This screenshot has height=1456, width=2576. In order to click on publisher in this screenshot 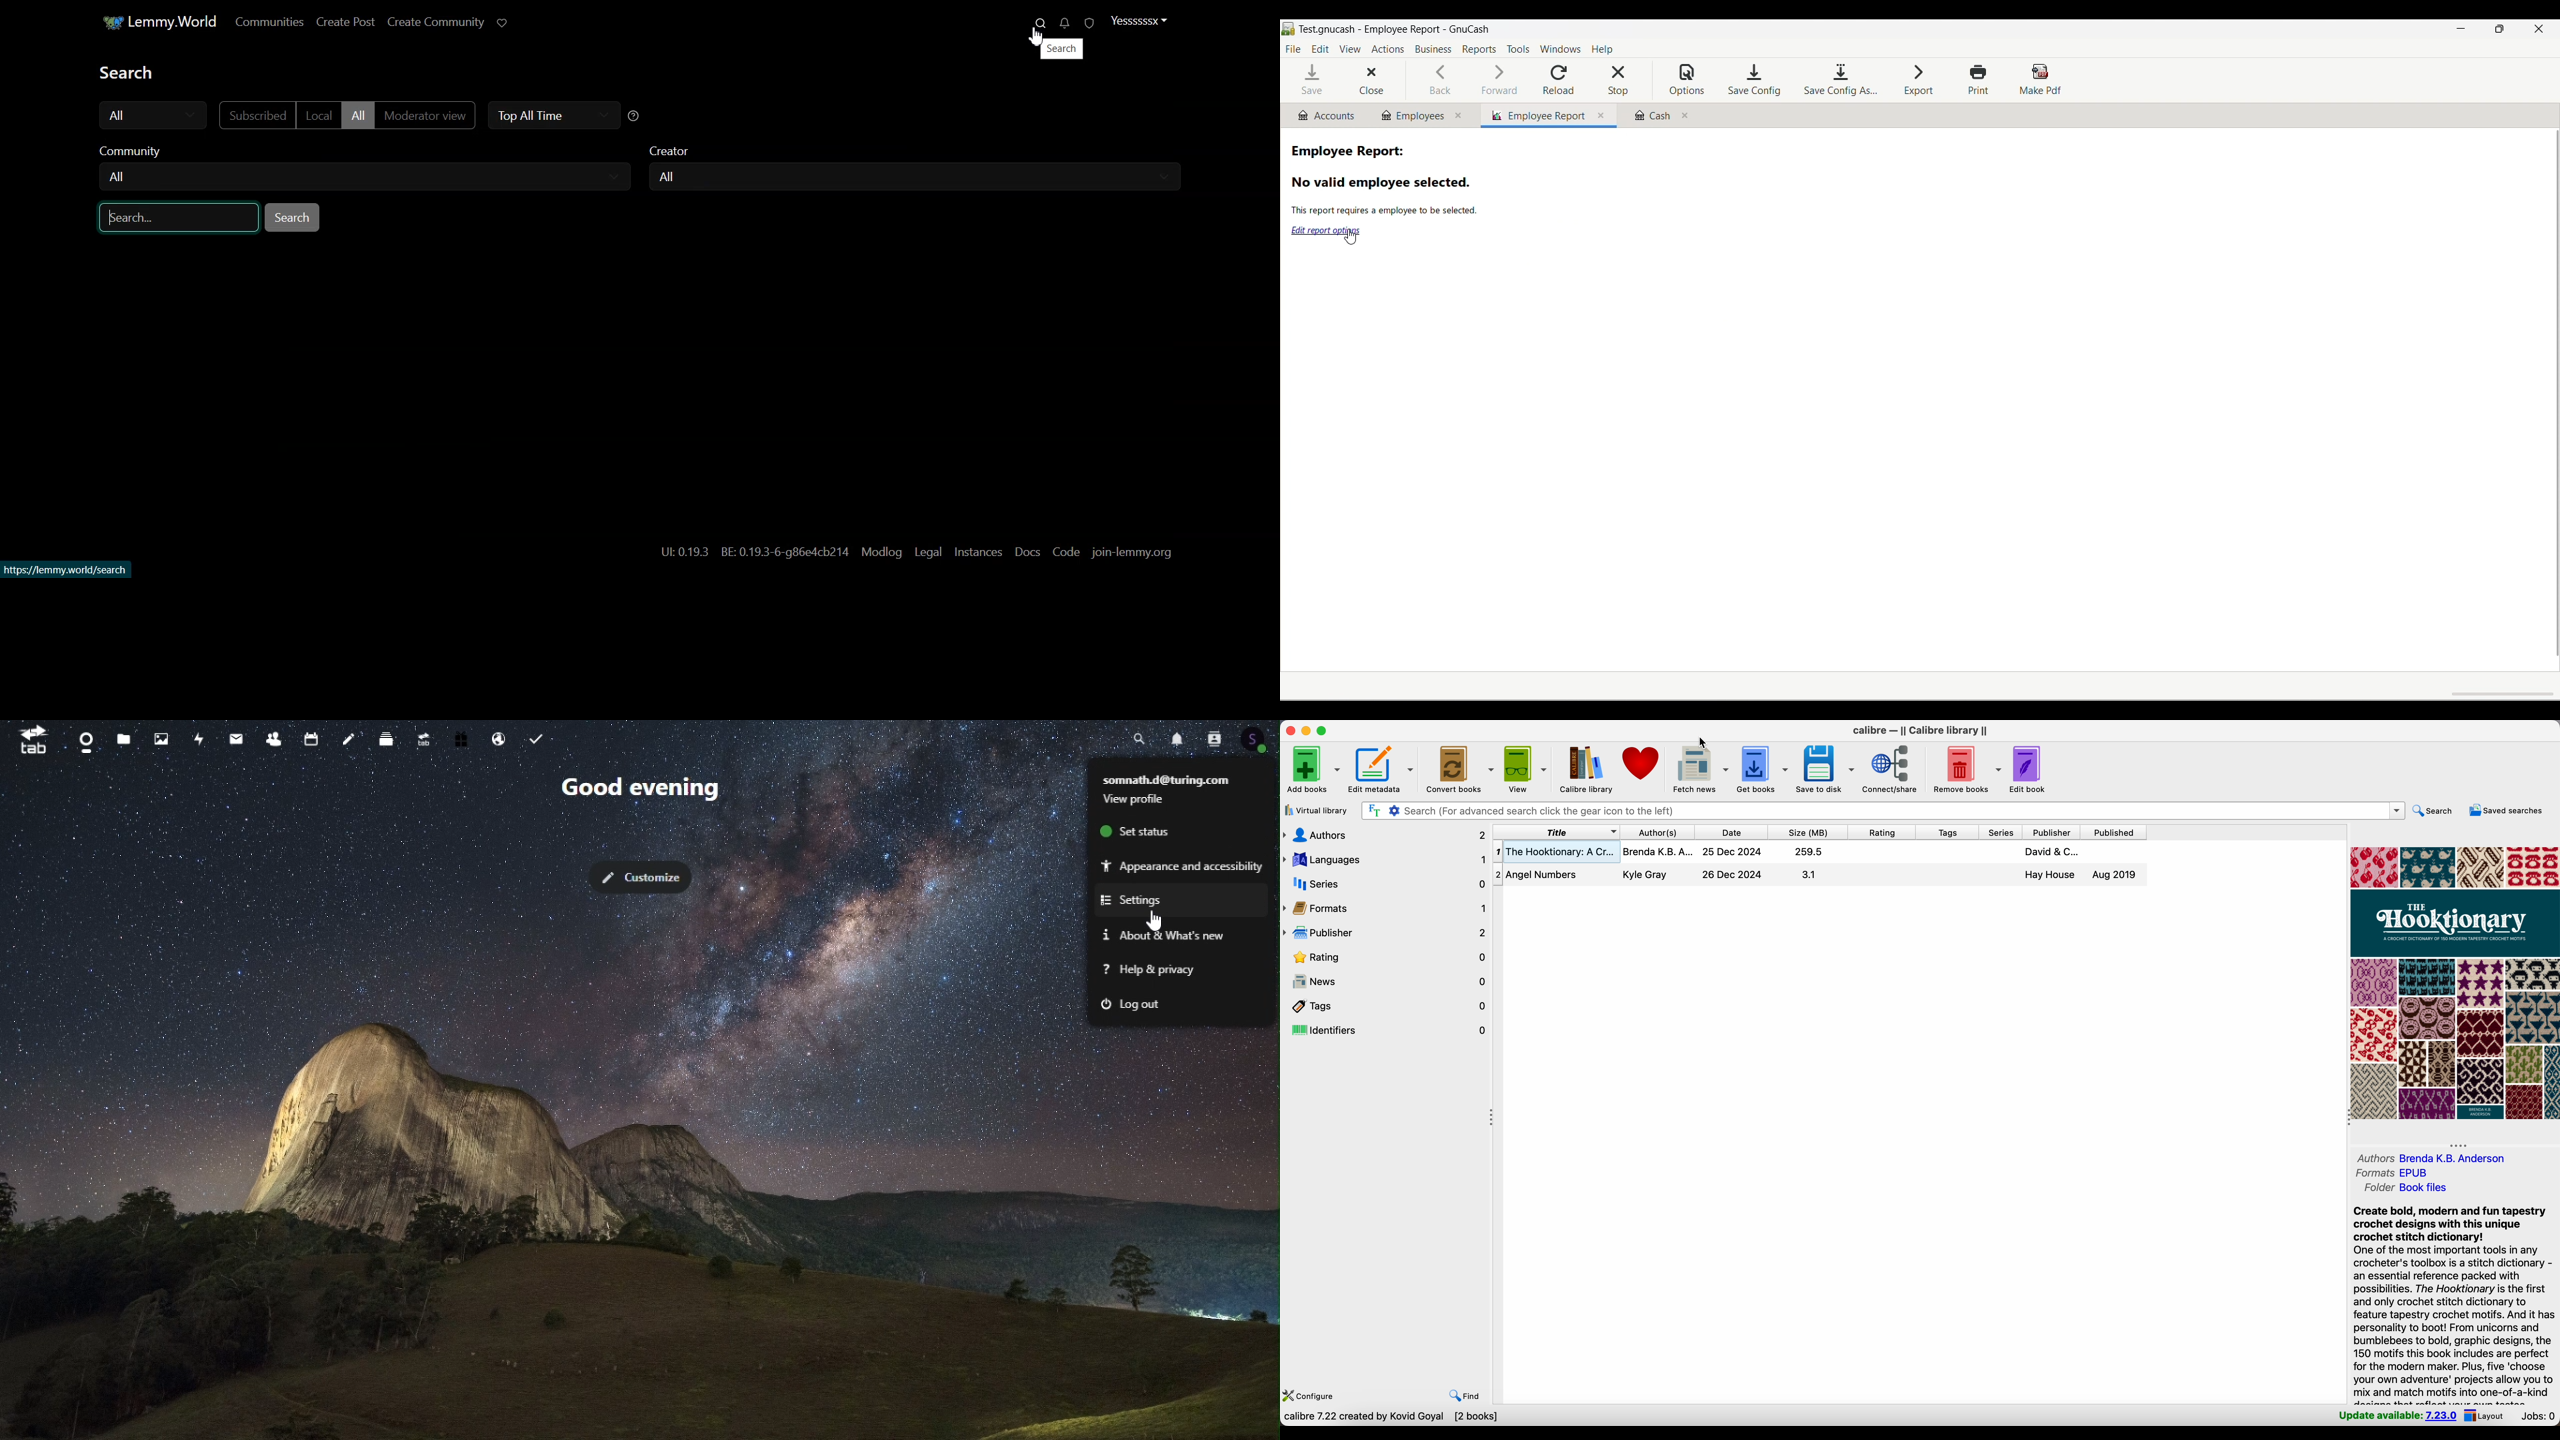, I will do `click(2052, 832)`.